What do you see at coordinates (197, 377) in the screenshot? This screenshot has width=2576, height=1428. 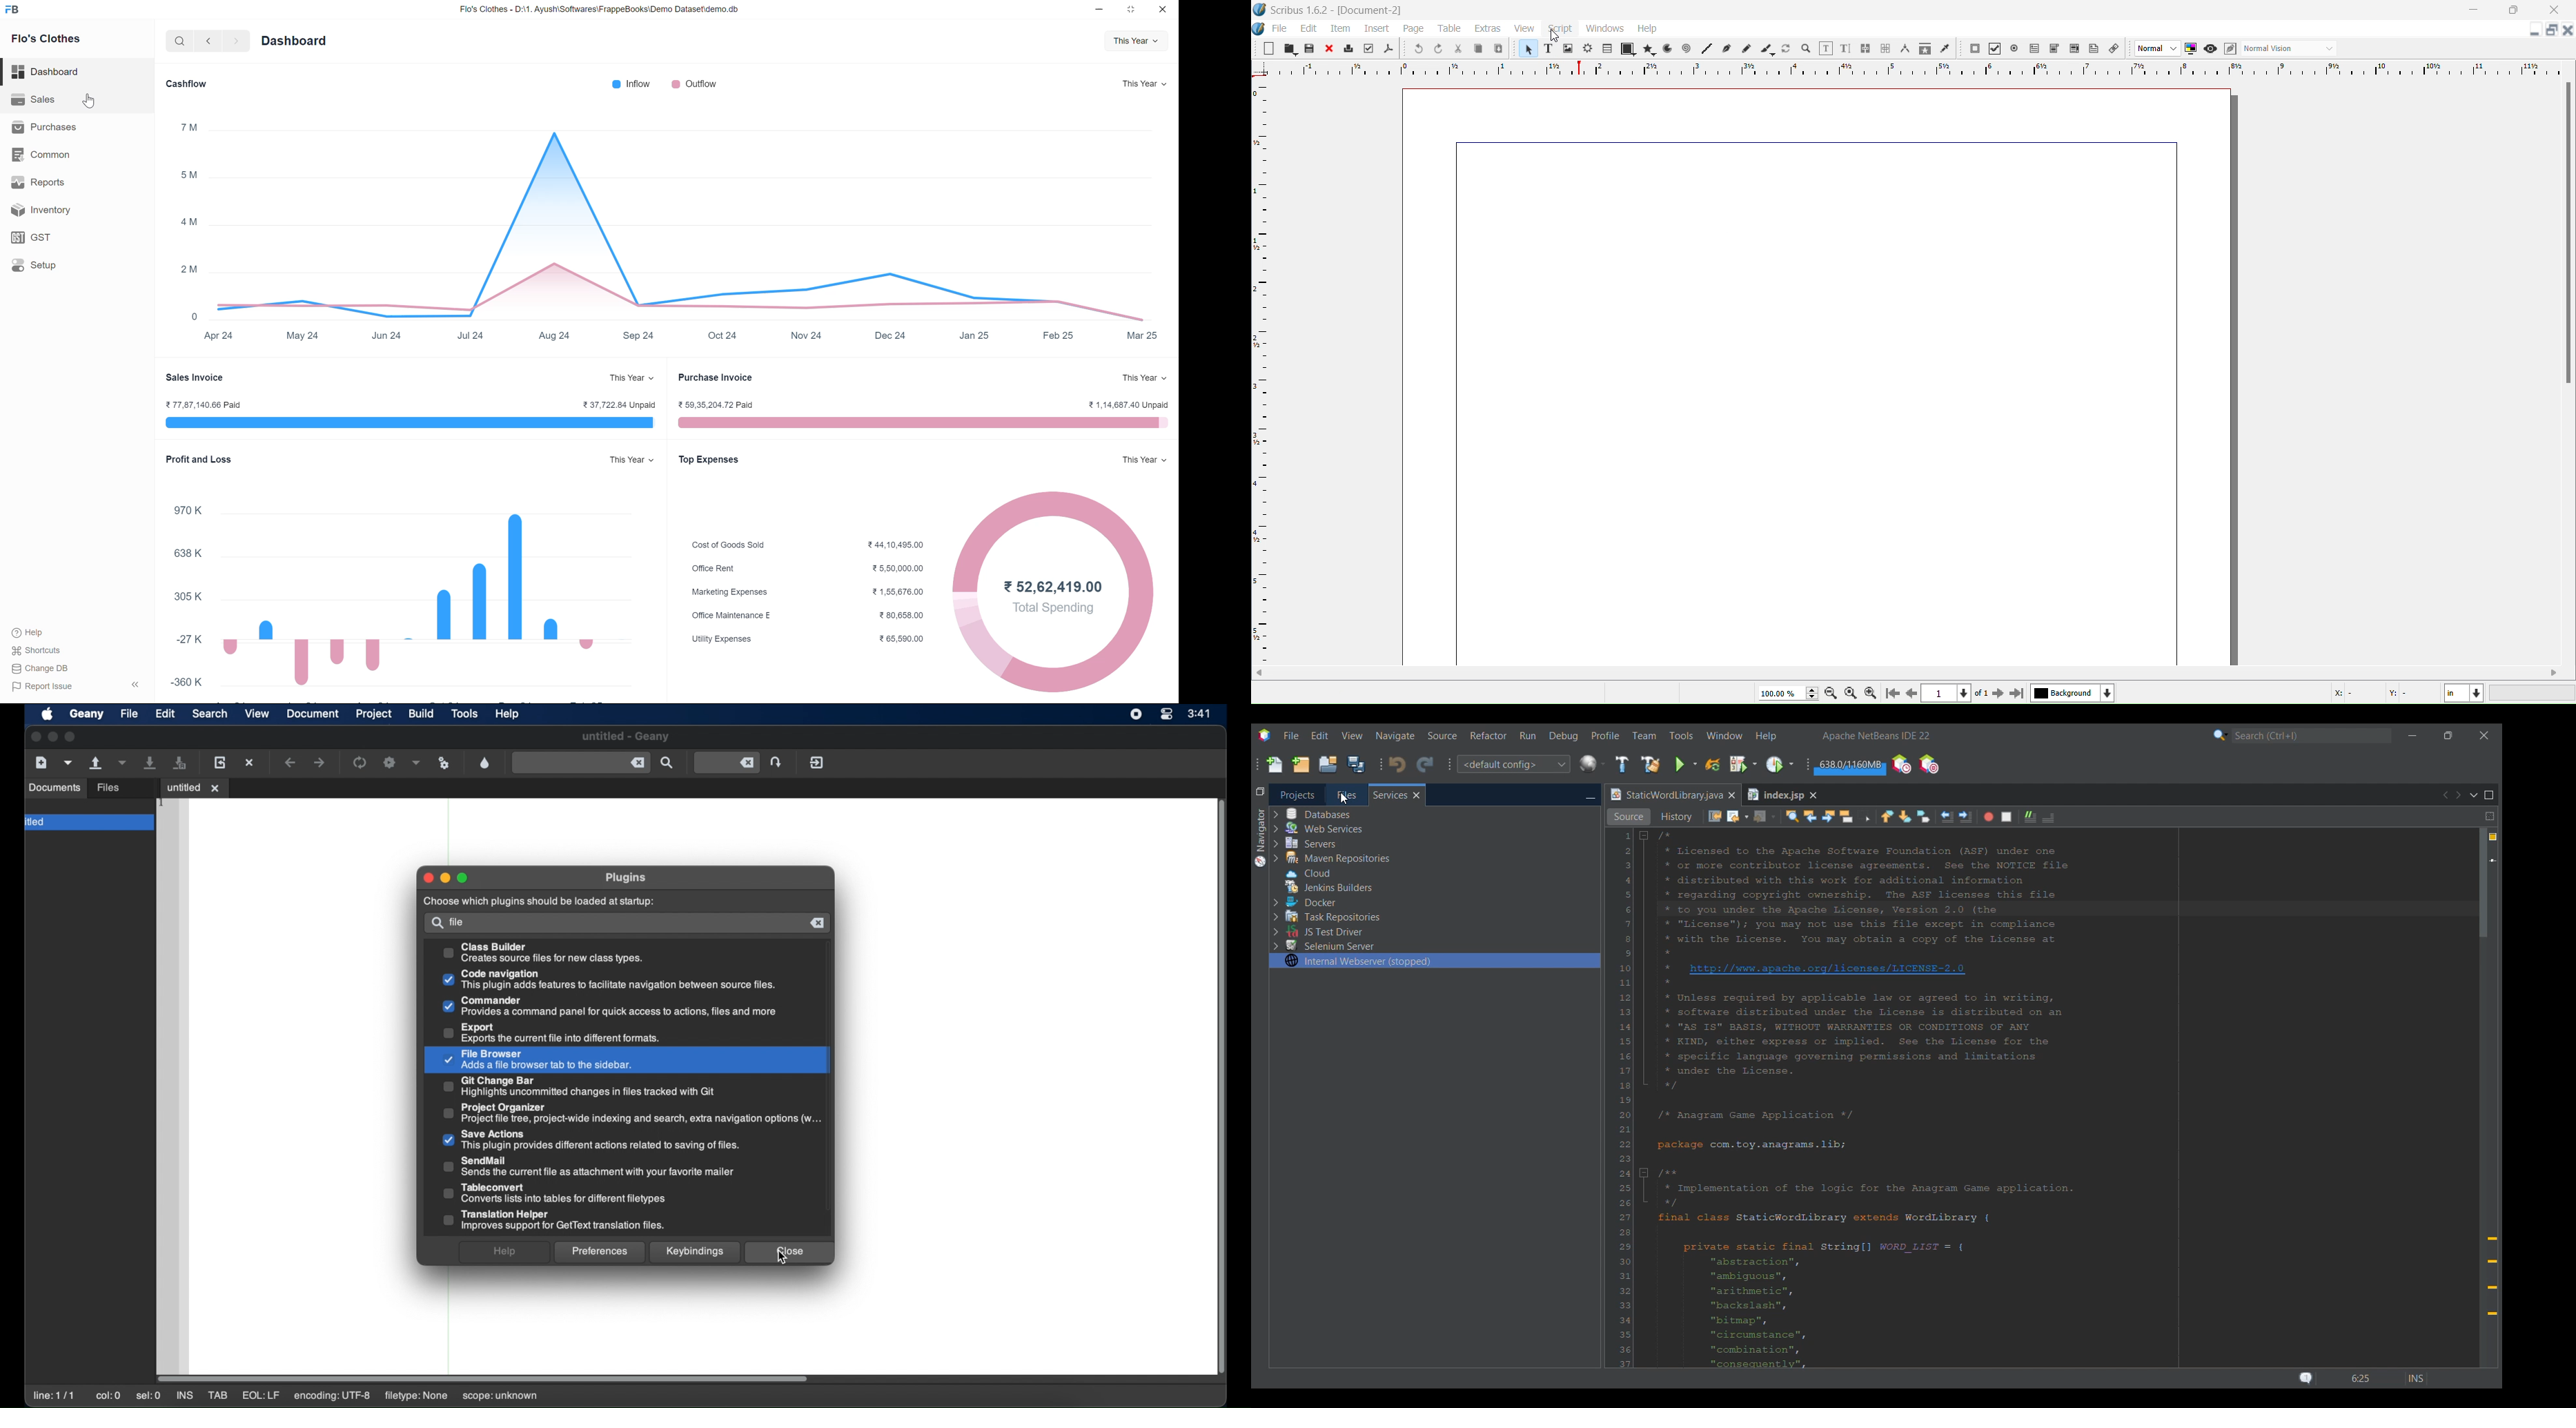 I see `sales invoice ` at bounding box center [197, 377].